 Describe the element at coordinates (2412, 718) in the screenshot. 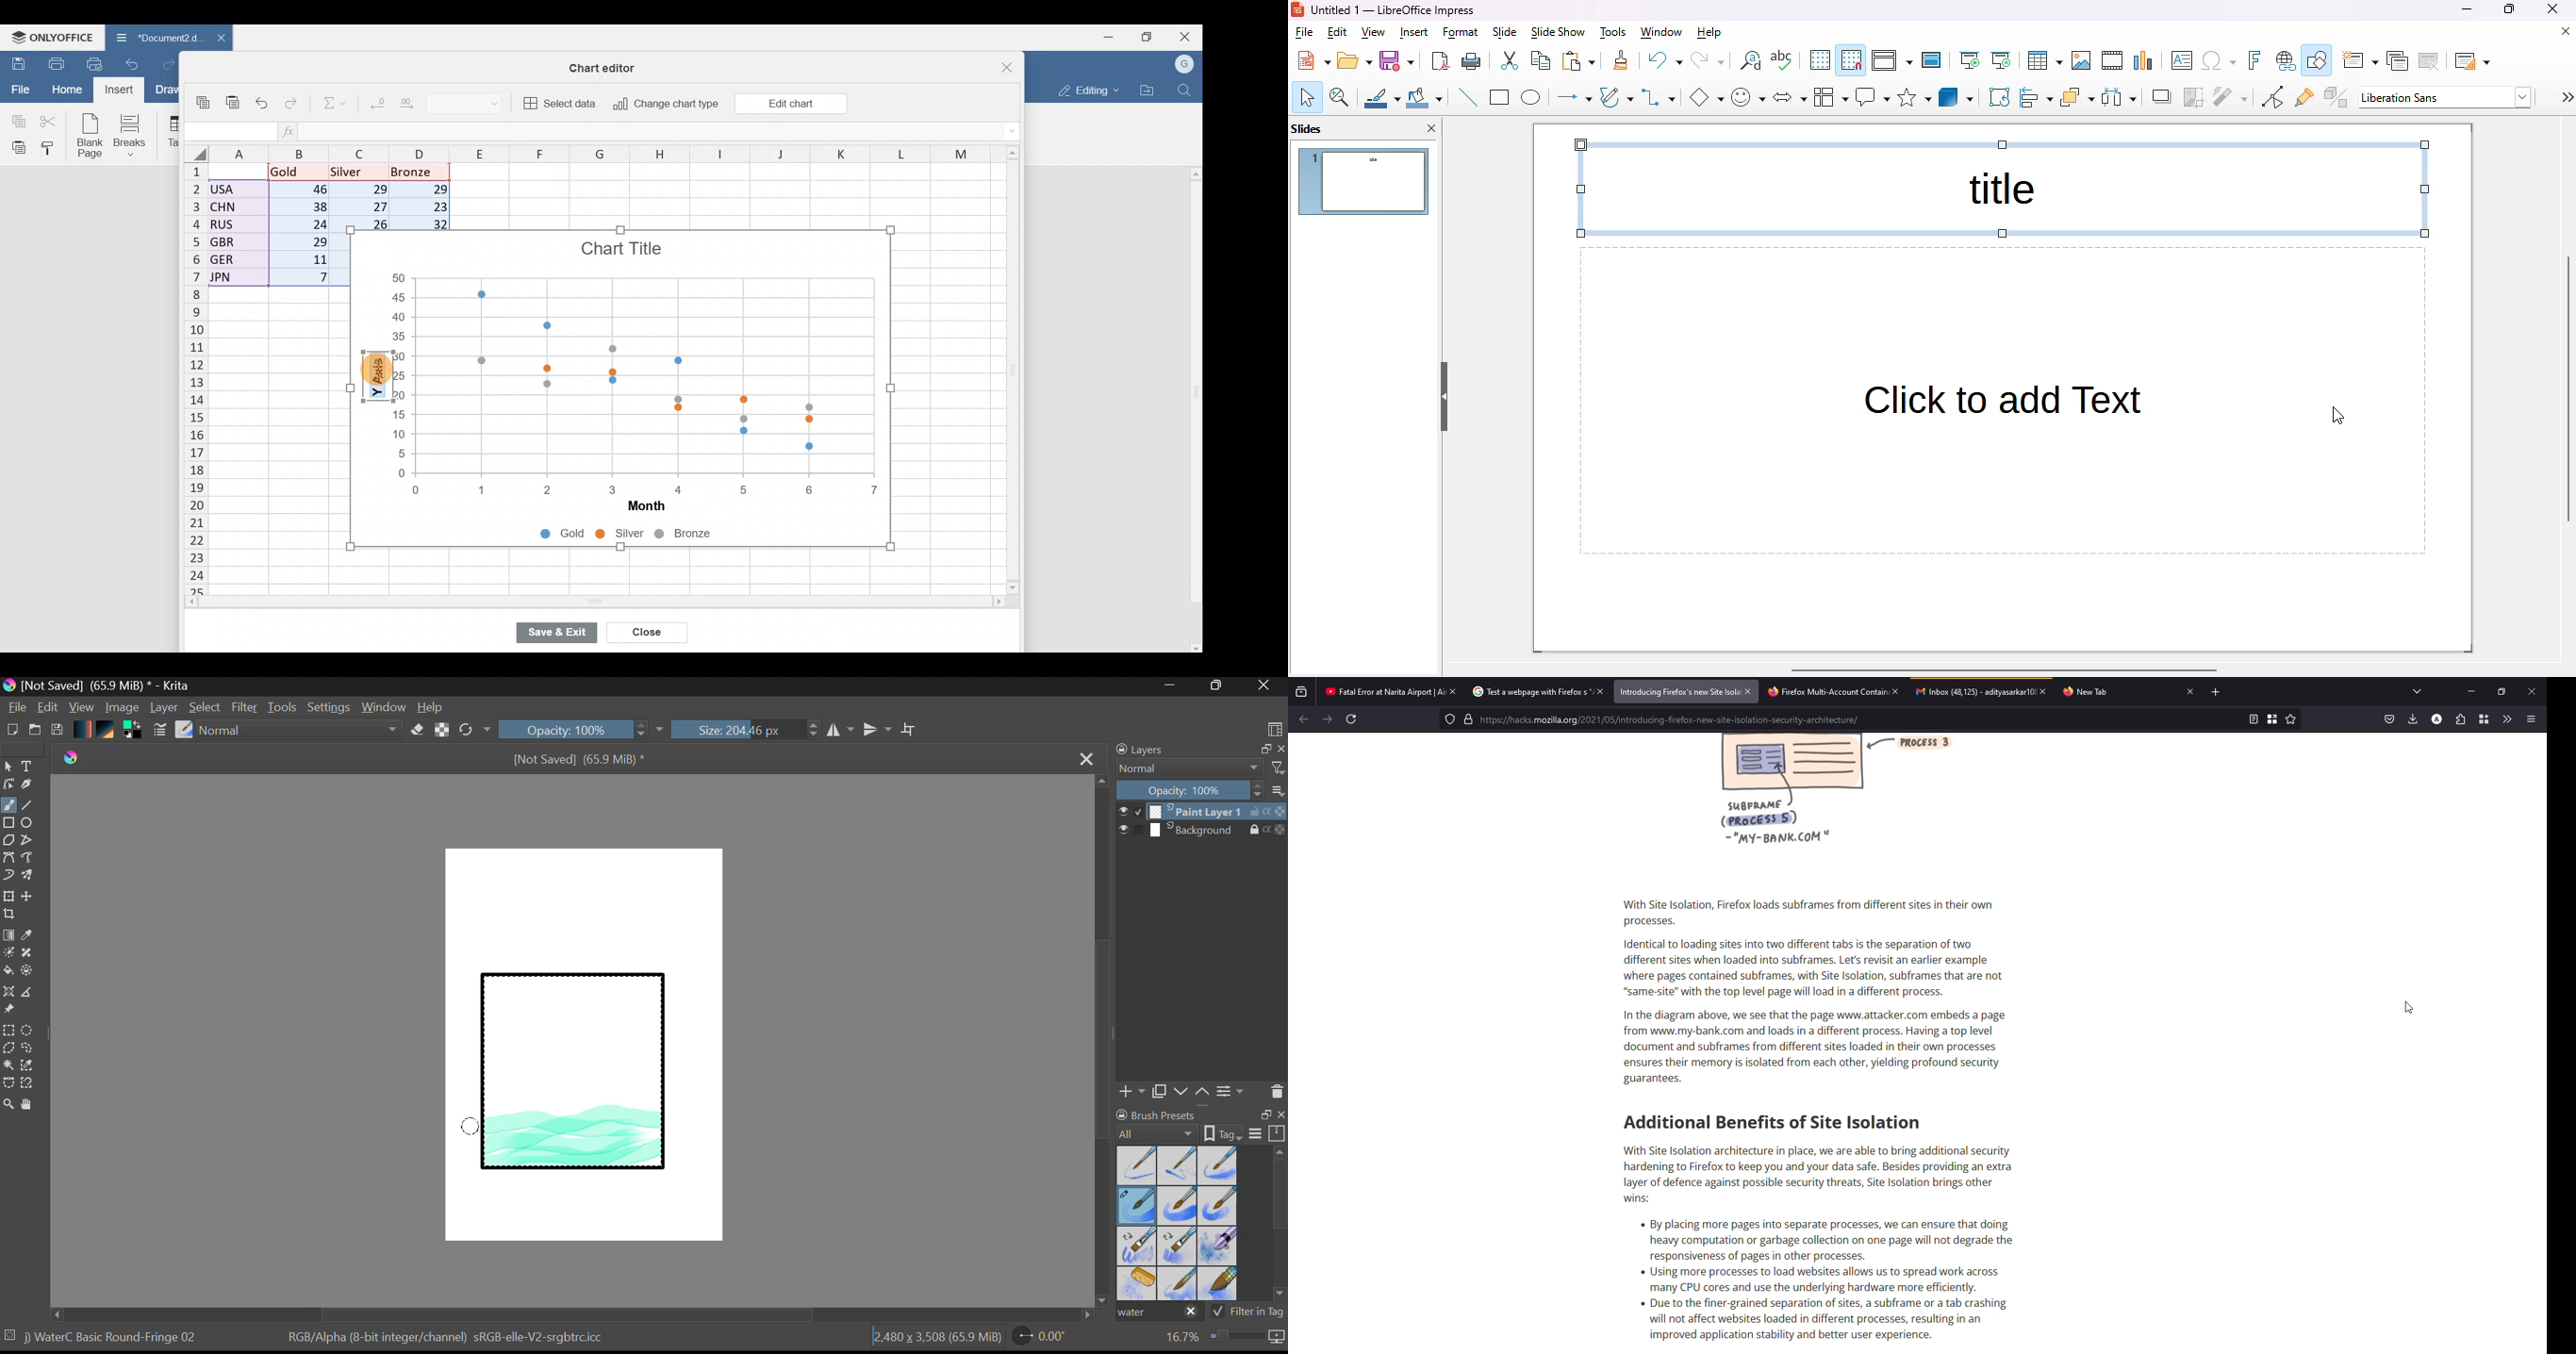

I see `downloads` at that location.